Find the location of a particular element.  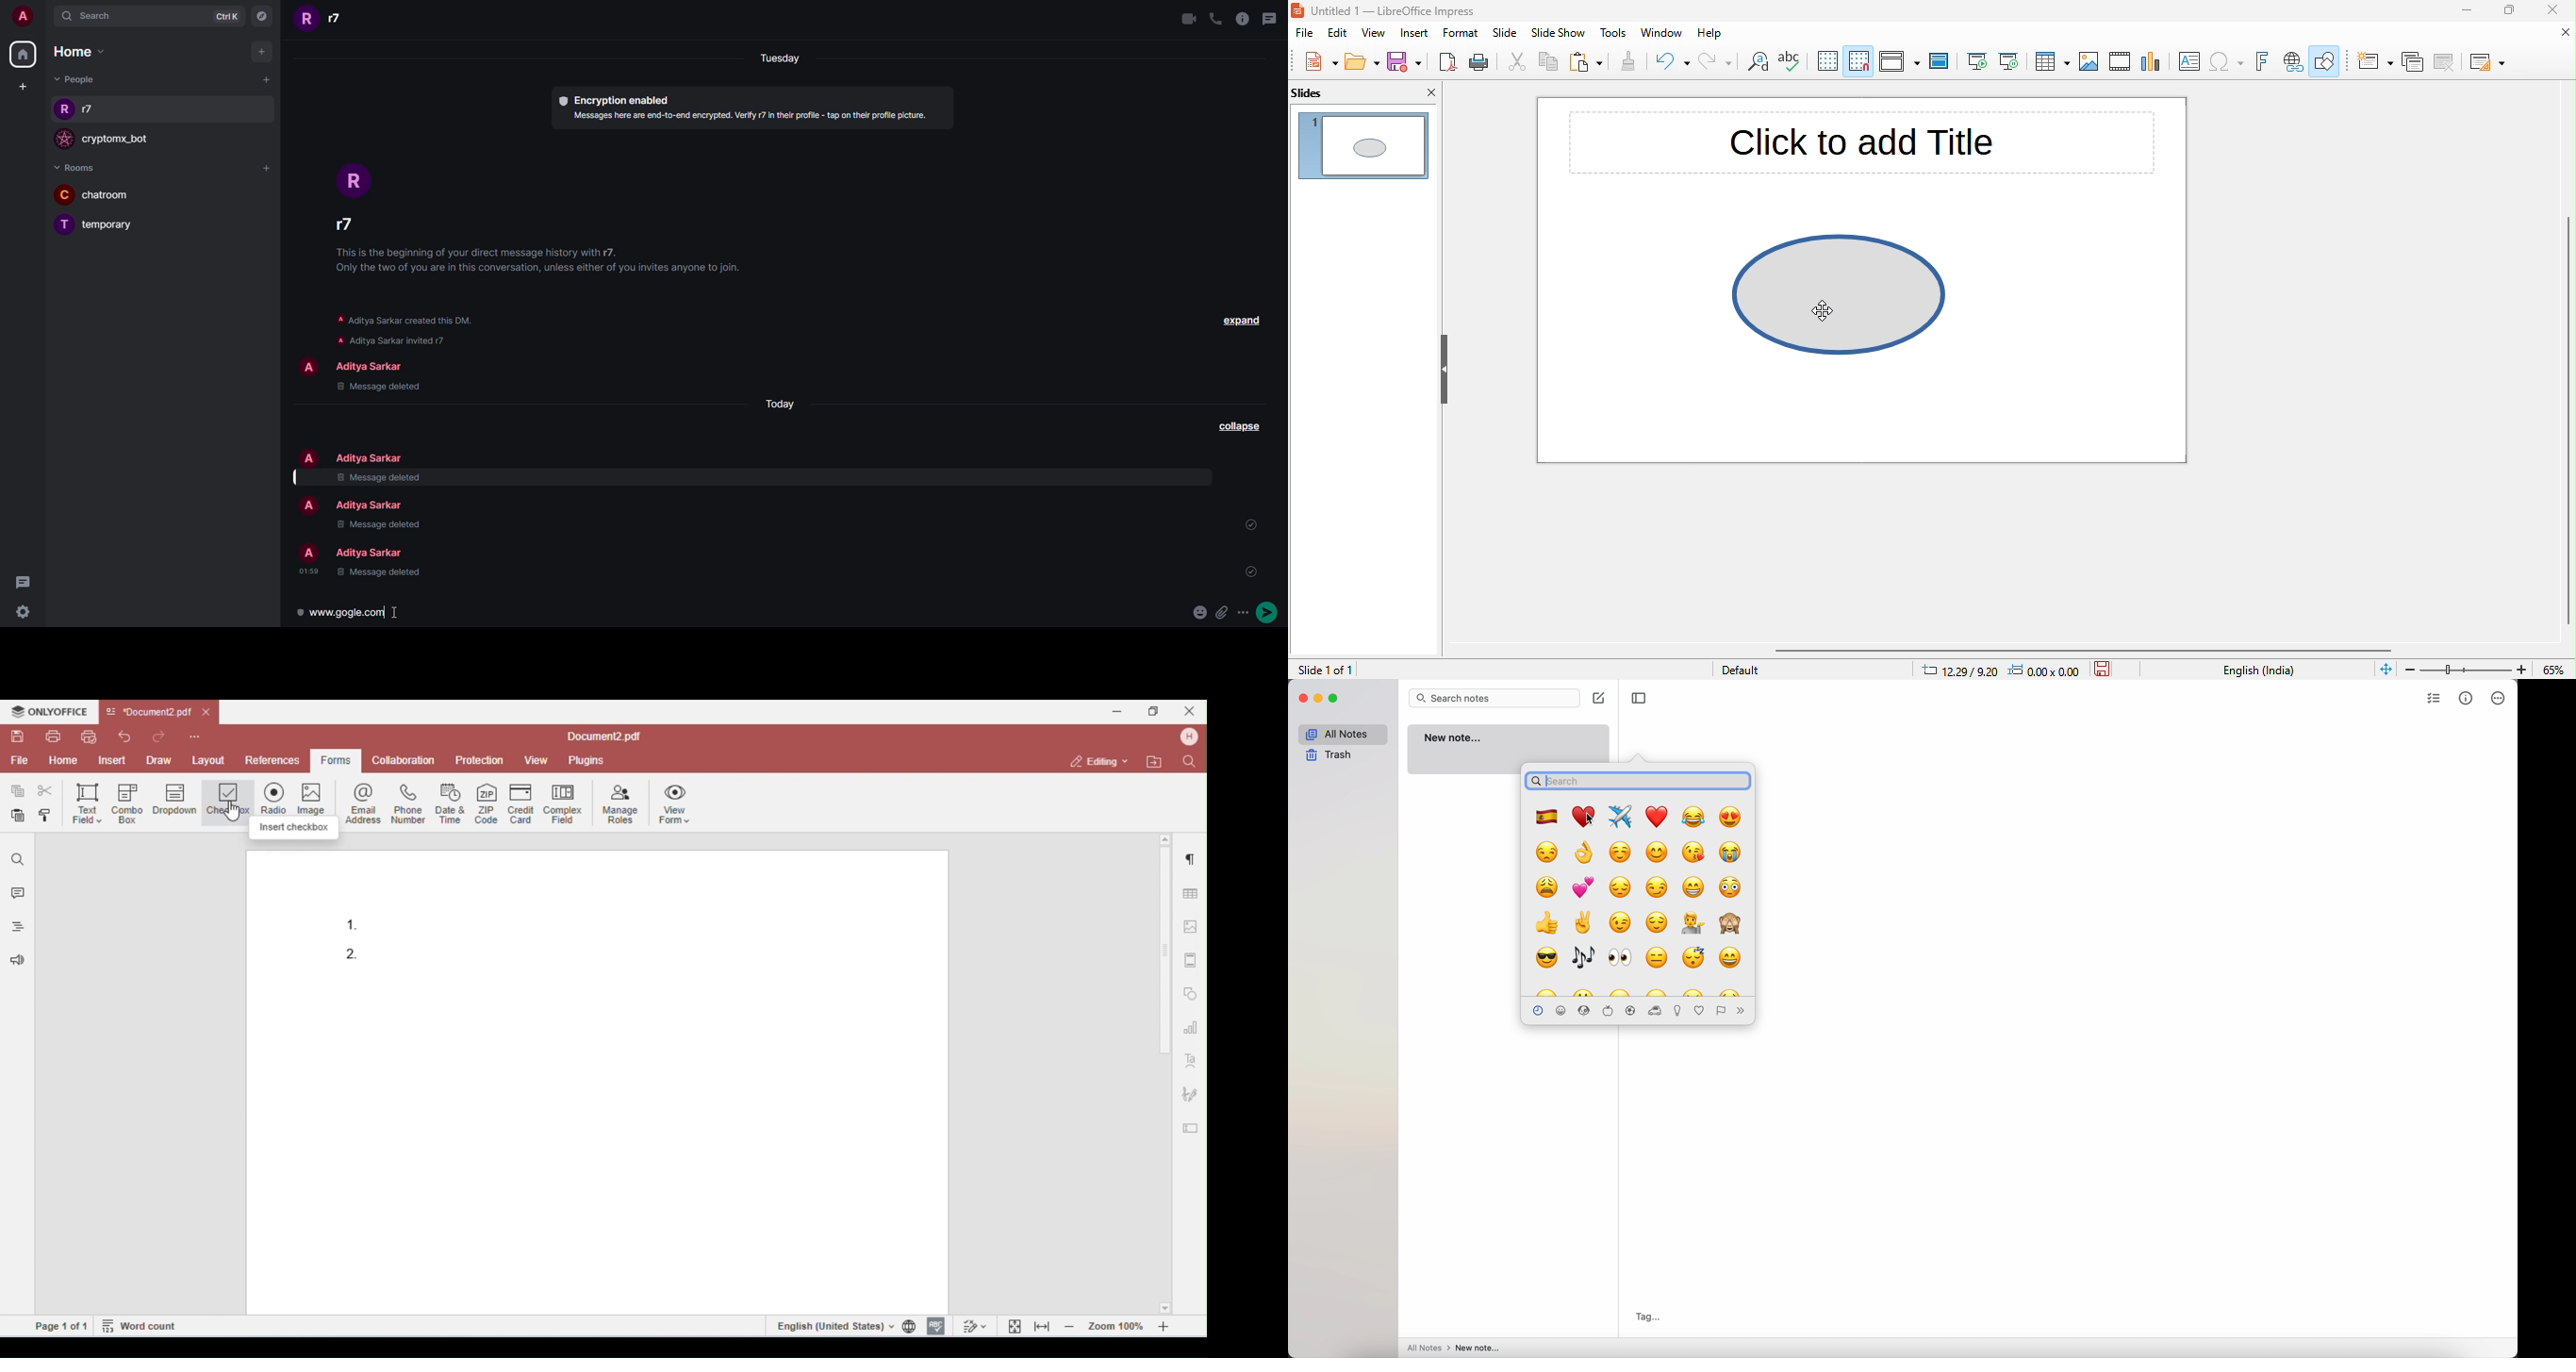

threads is located at coordinates (22, 581).